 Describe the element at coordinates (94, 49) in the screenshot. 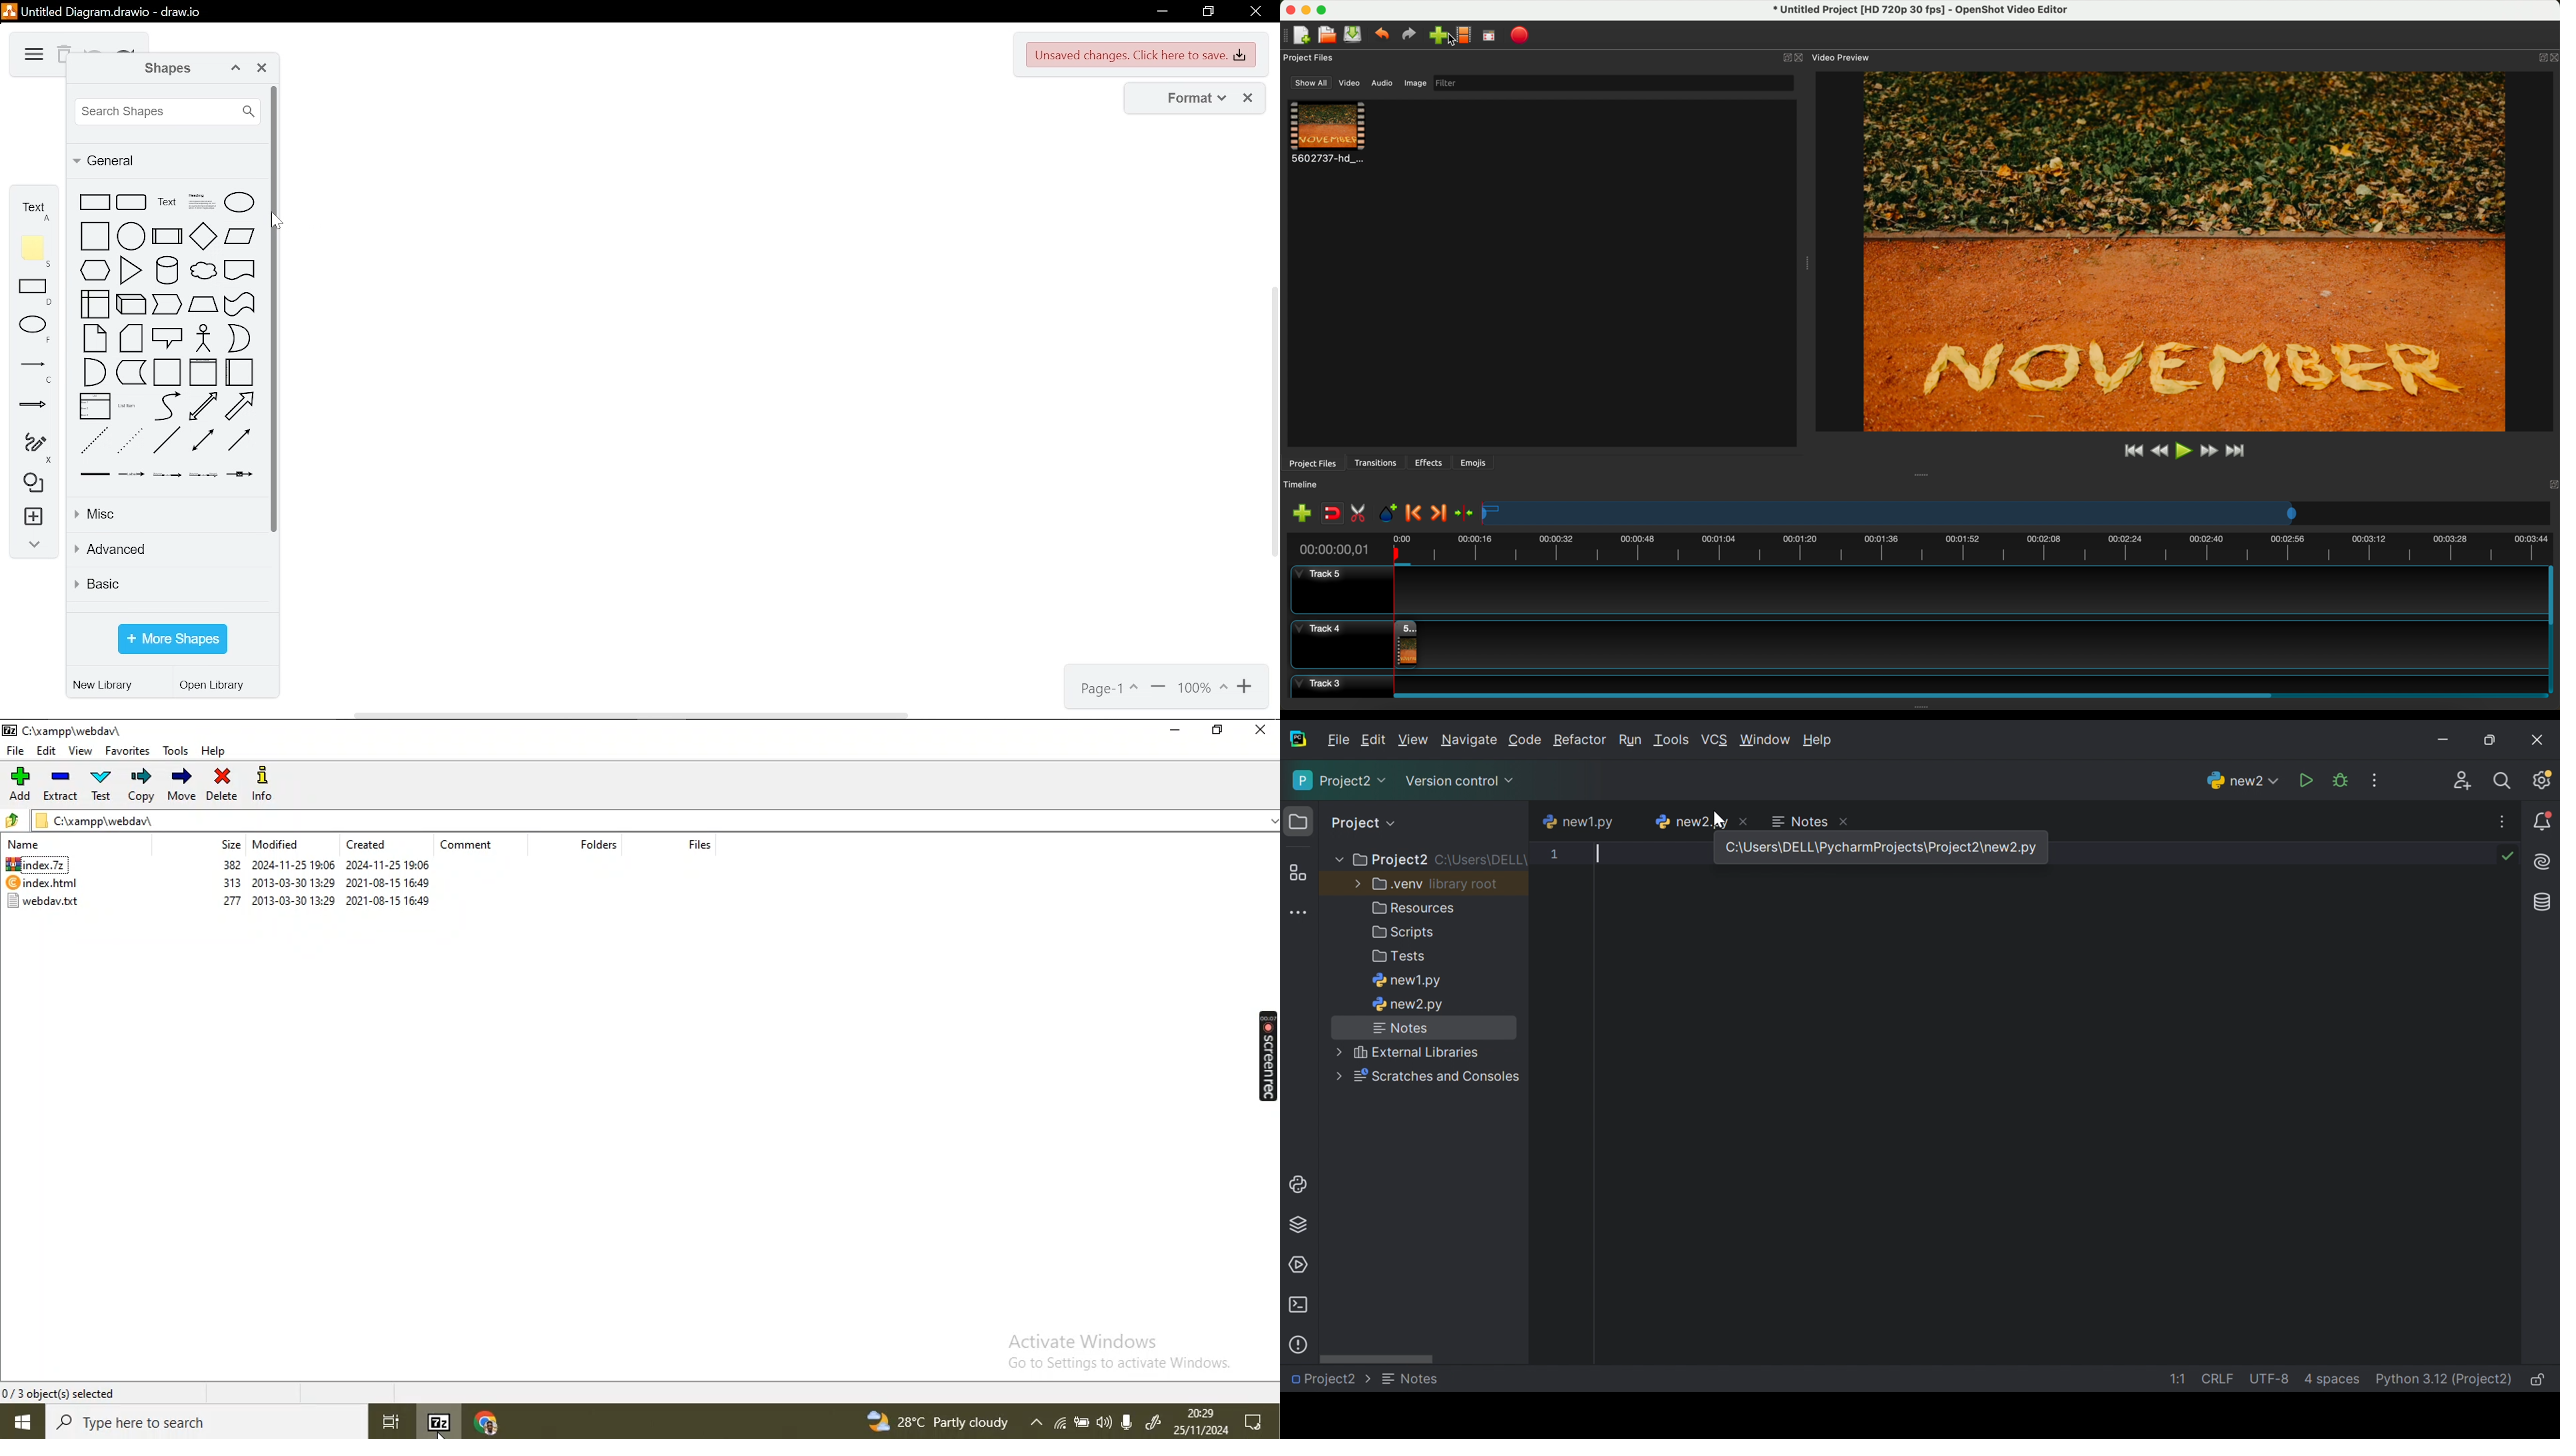

I see `undo` at that location.